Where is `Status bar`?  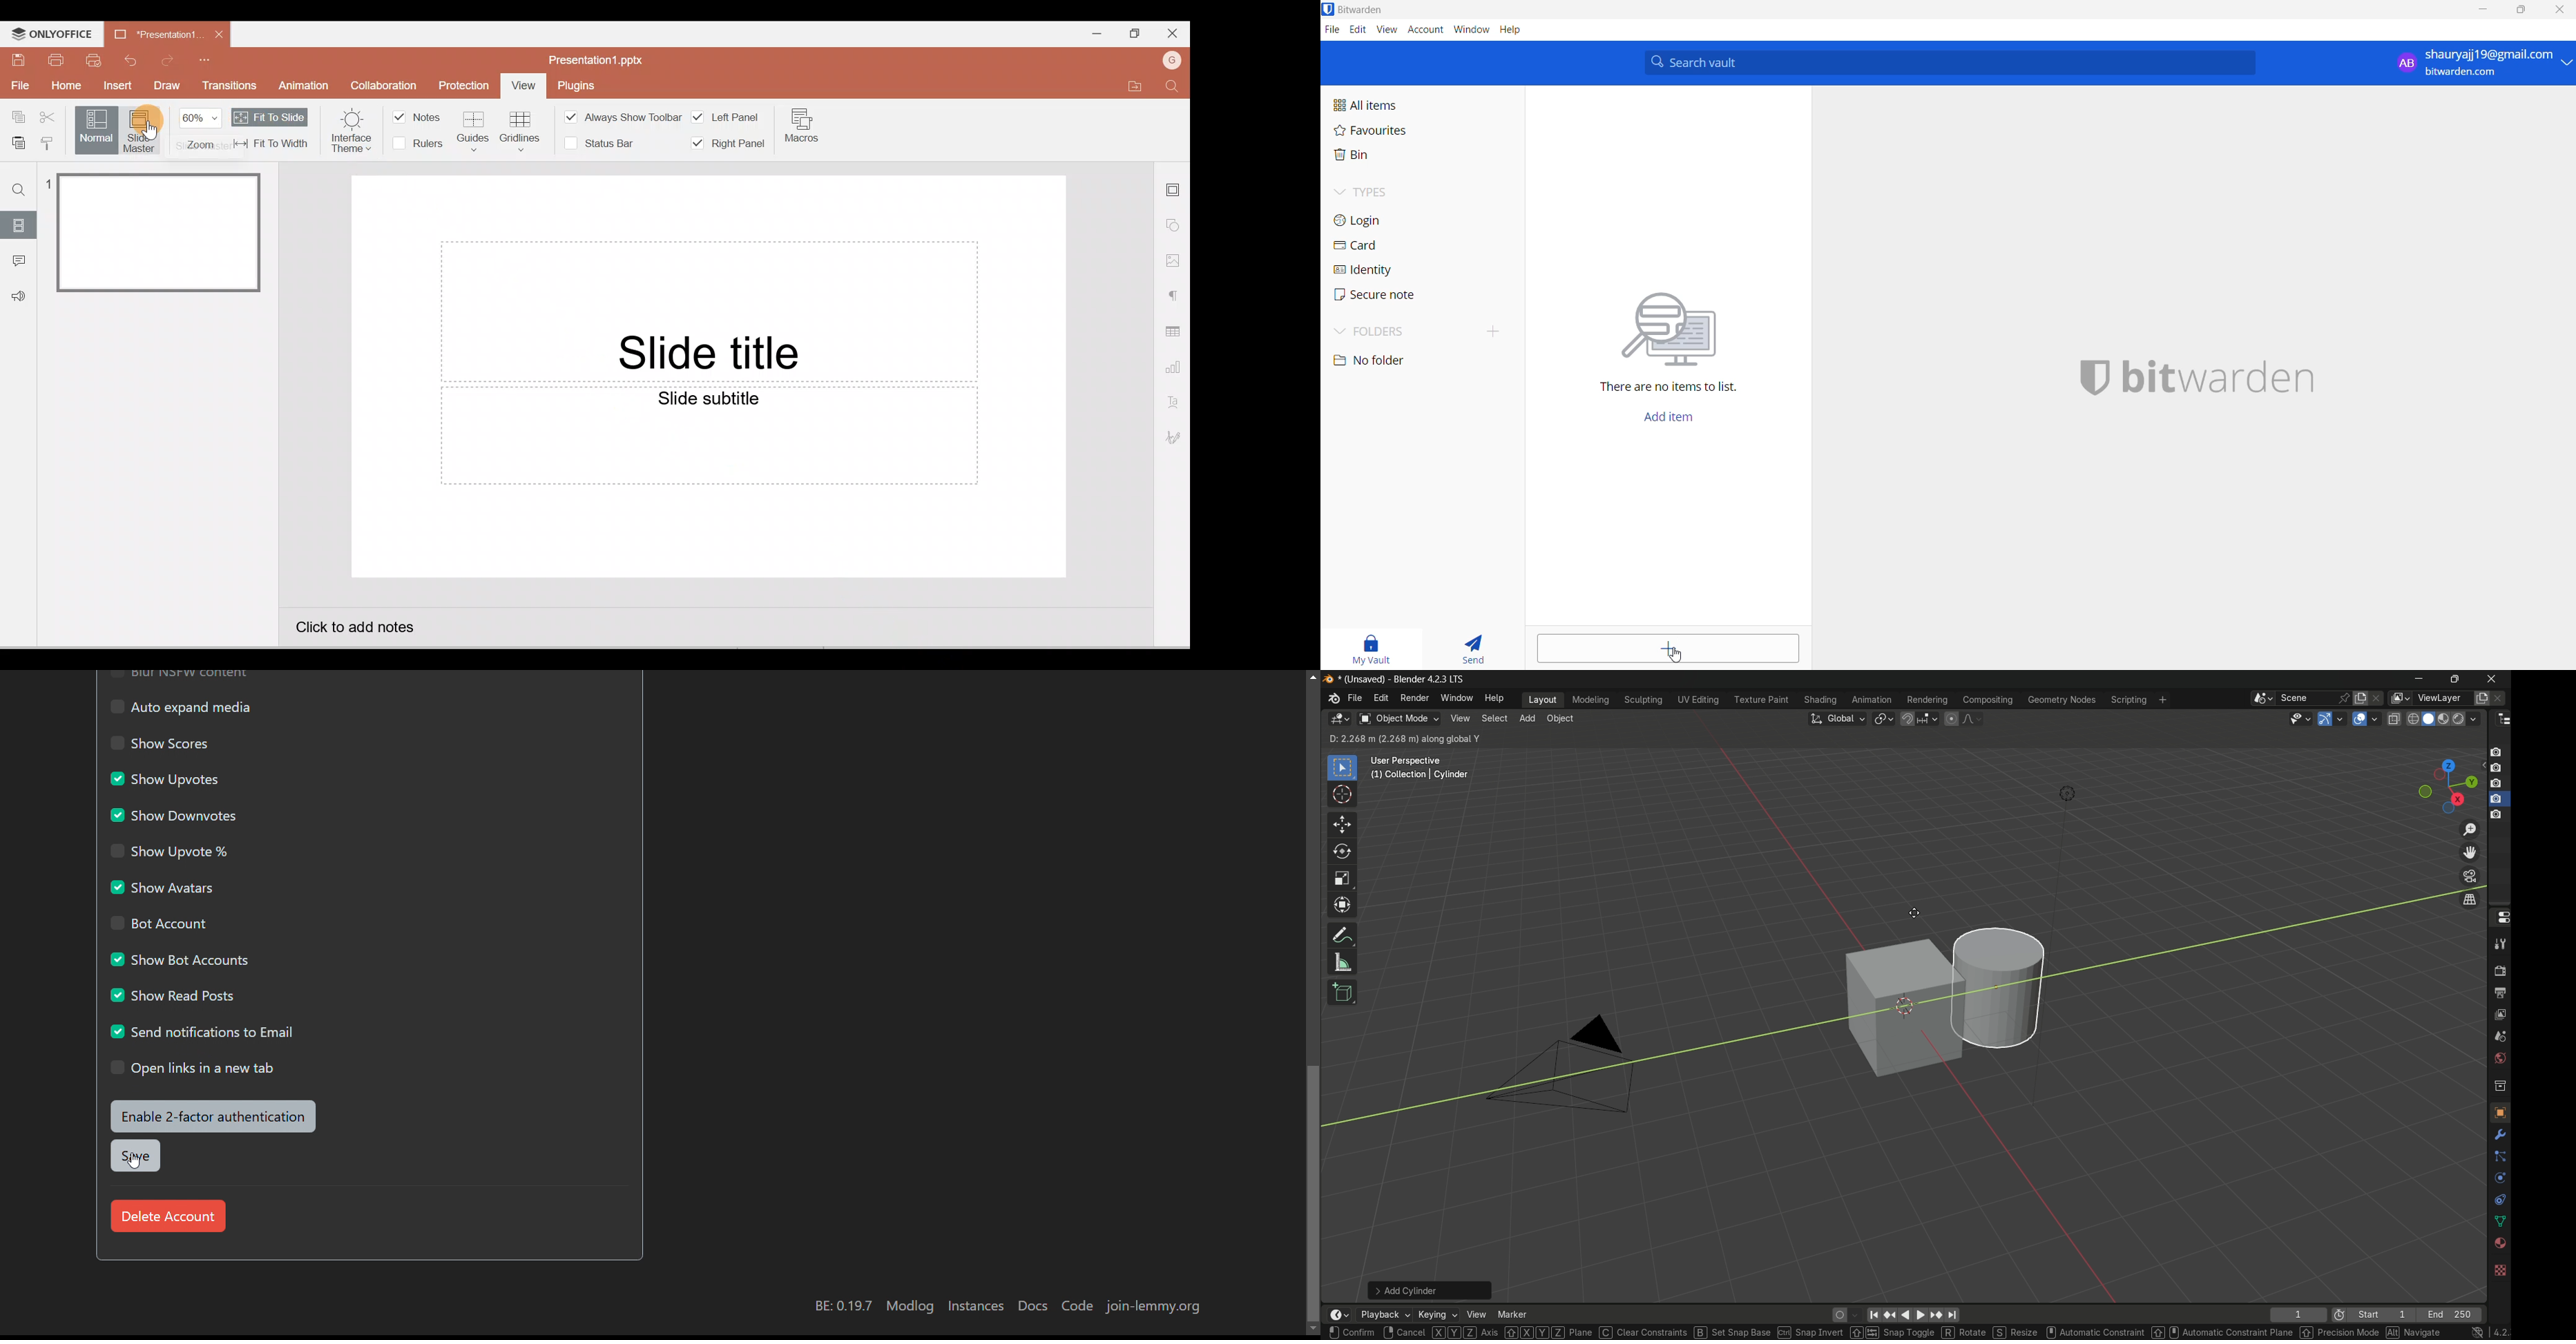 Status bar is located at coordinates (599, 143).